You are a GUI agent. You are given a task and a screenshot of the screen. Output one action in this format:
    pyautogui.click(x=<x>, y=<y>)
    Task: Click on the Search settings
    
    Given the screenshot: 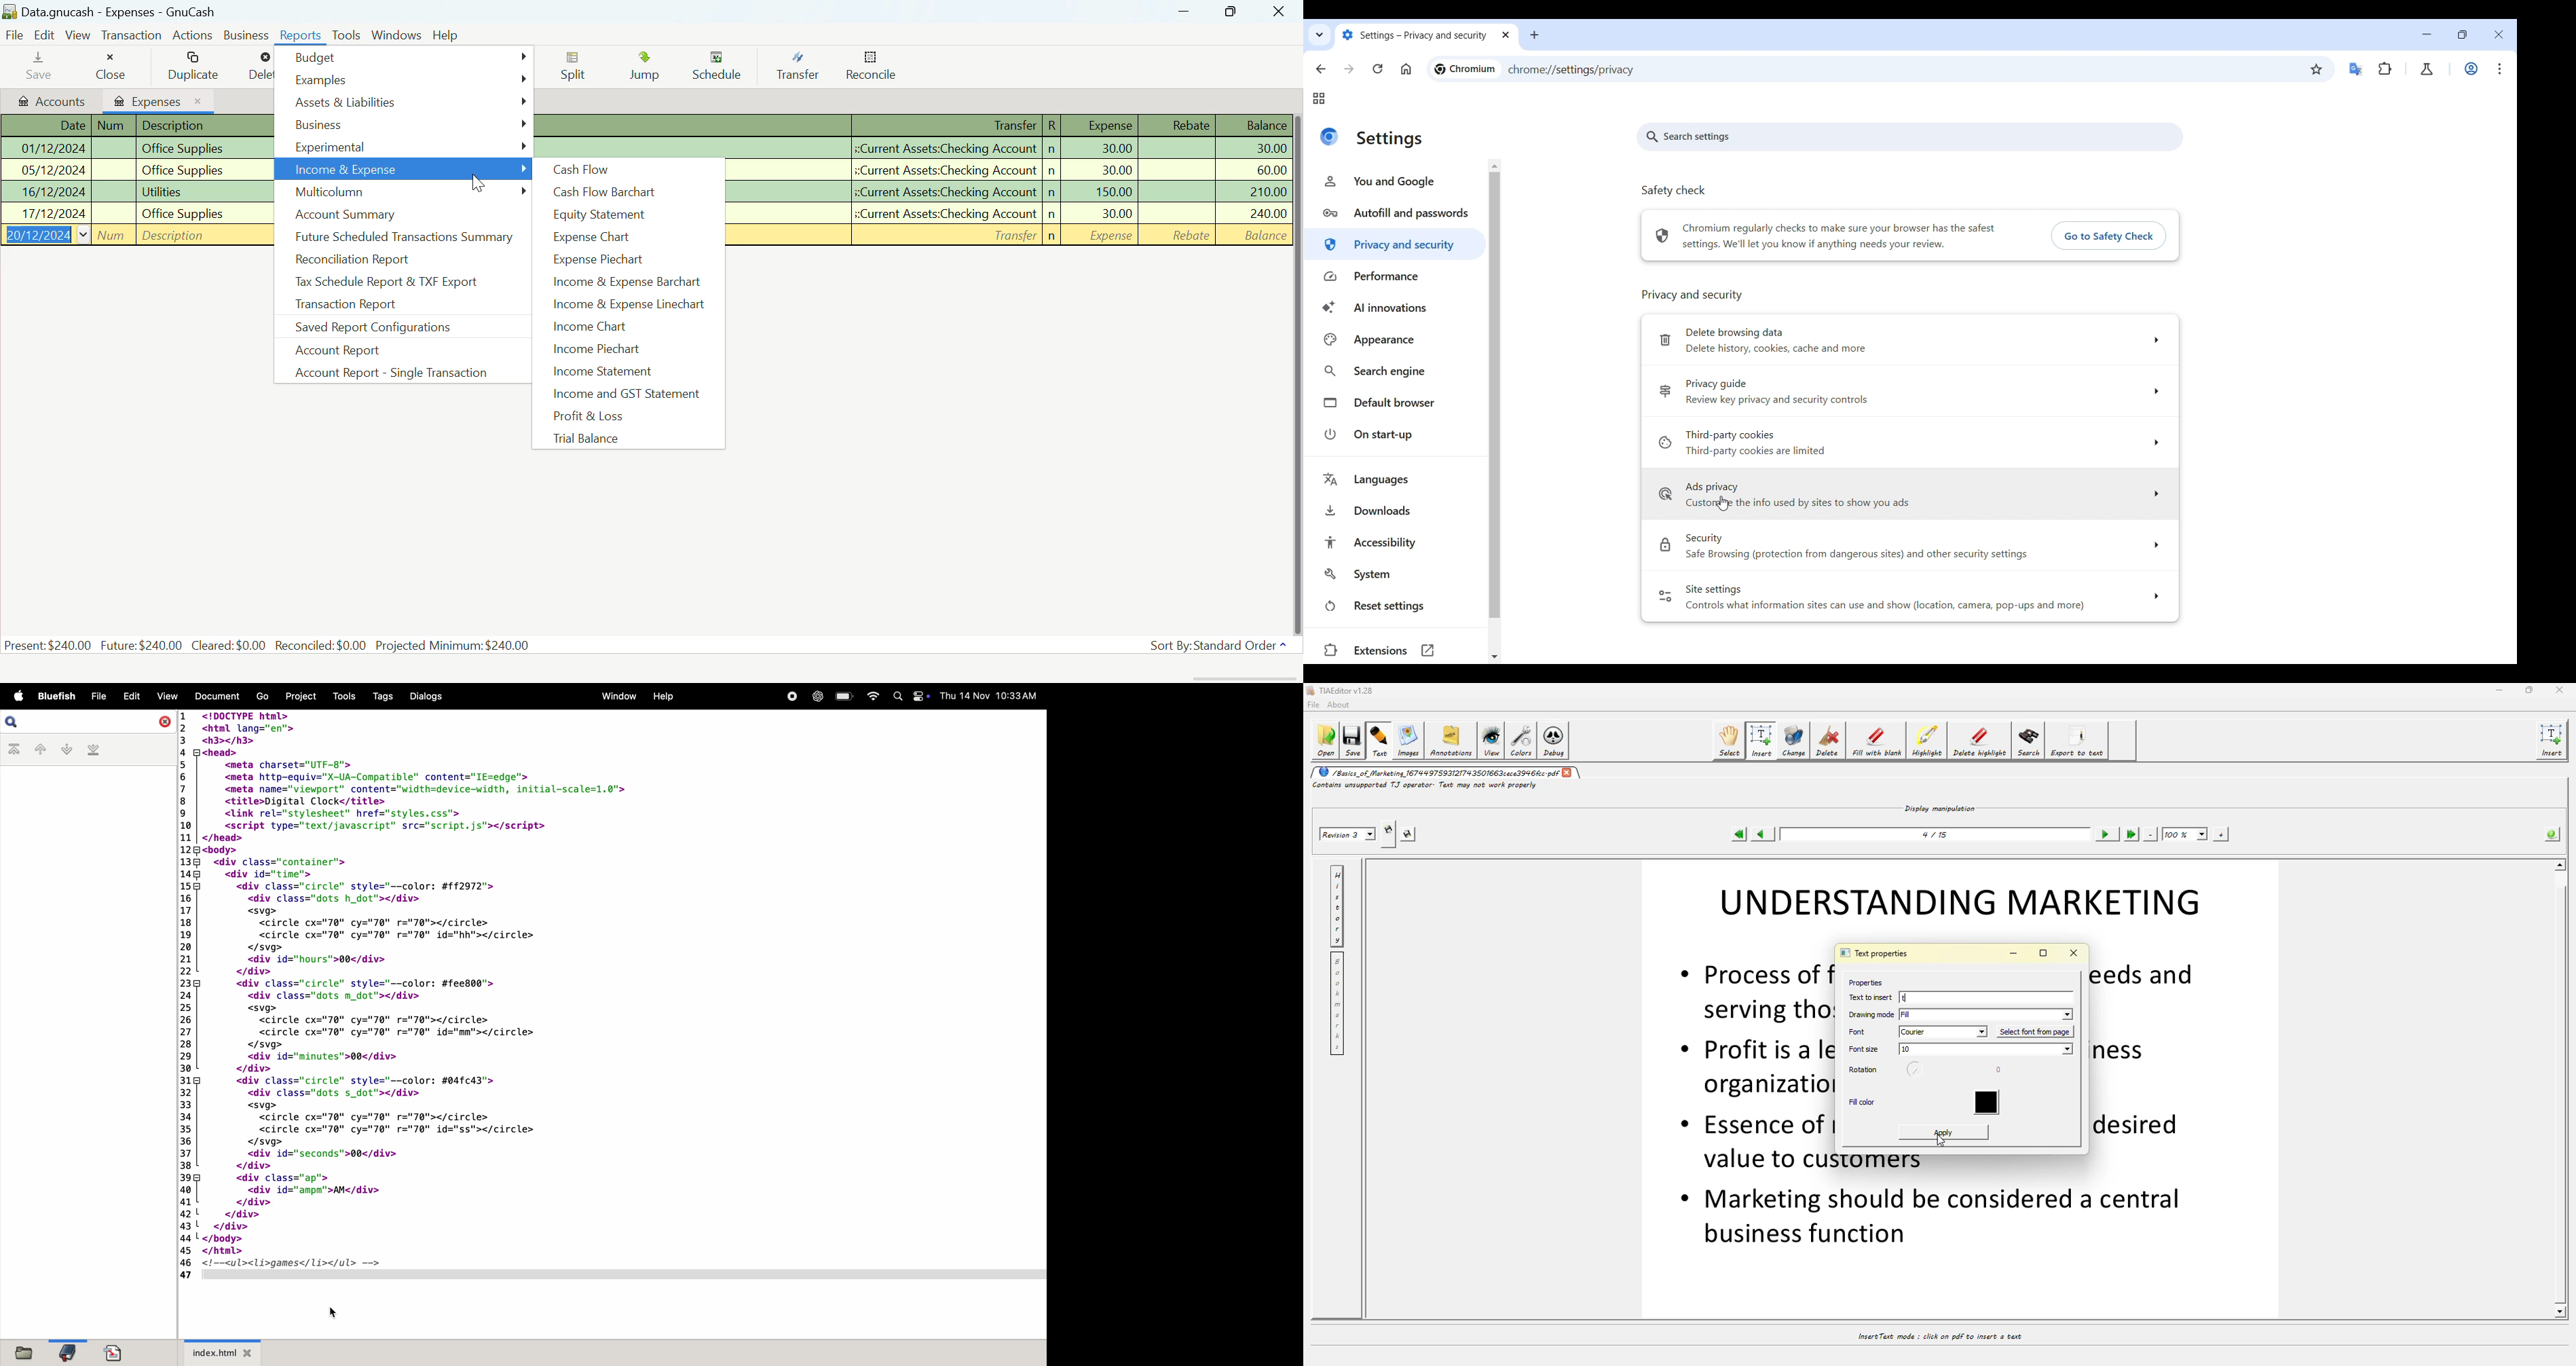 What is the action you would take?
    pyautogui.click(x=1687, y=137)
    